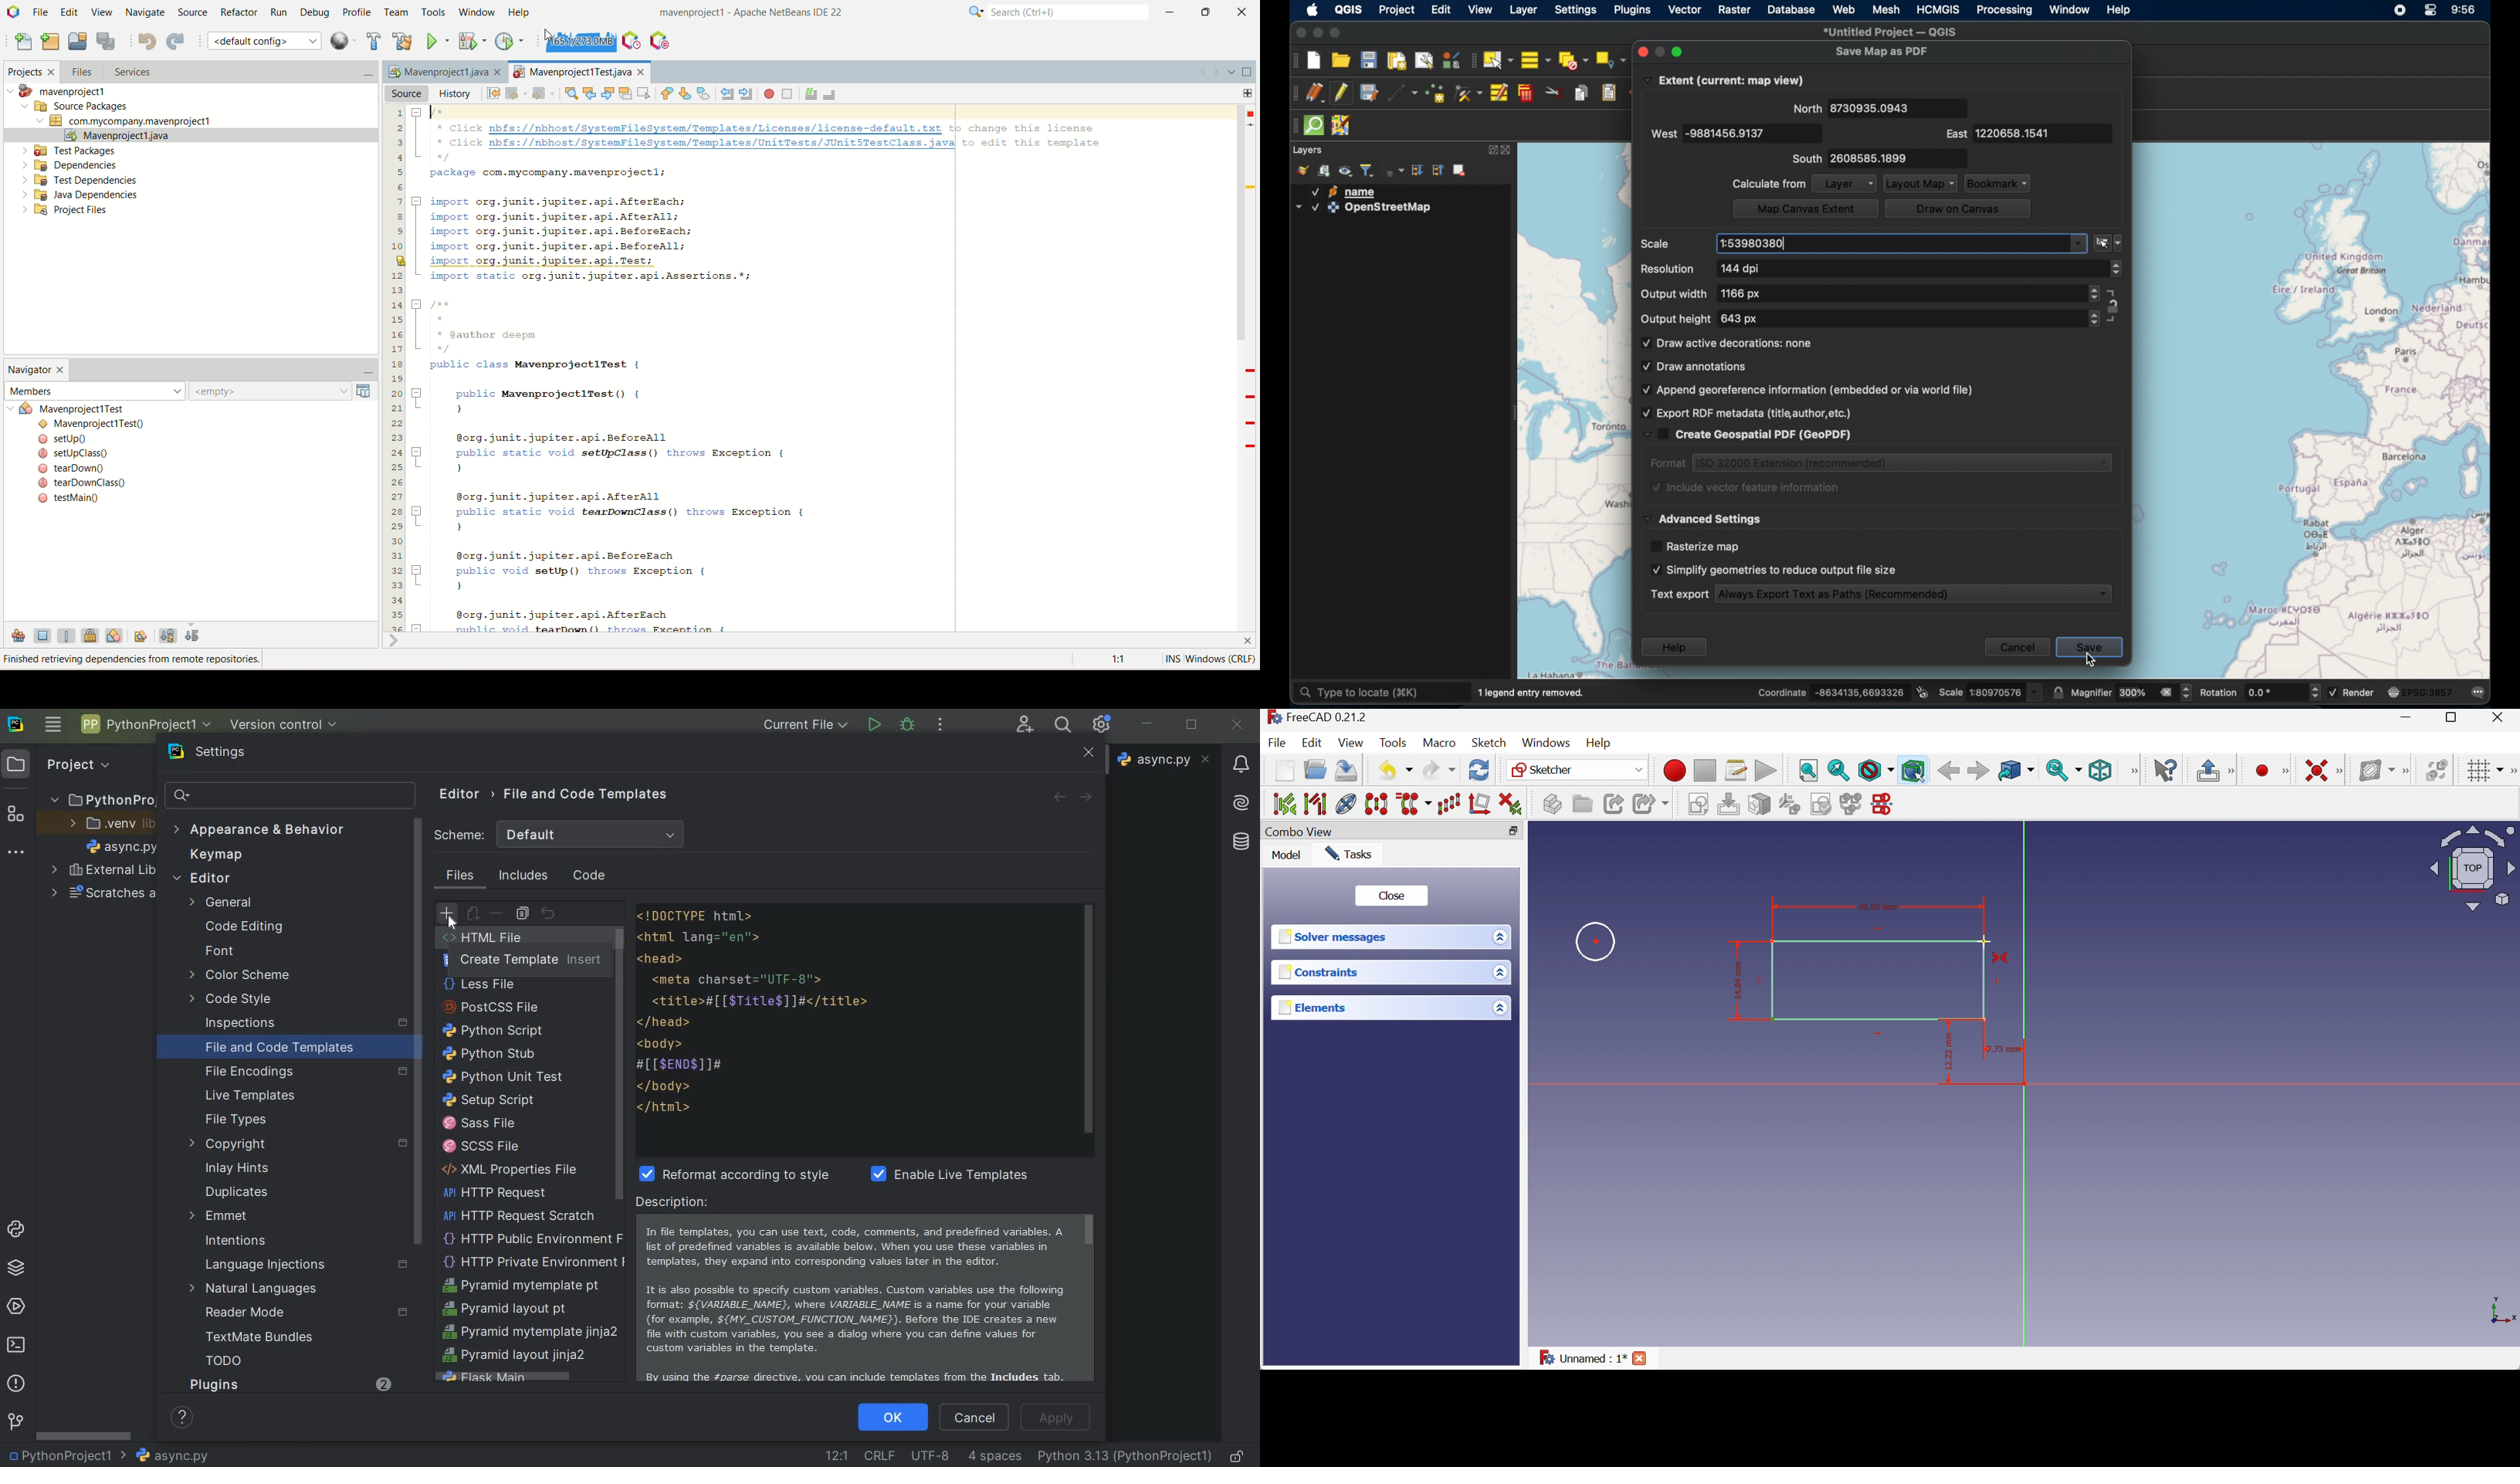 This screenshot has height=1484, width=2520. Describe the element at coordinates (2487, 771) in the screenshot. I see `Toggle grid` at that location.